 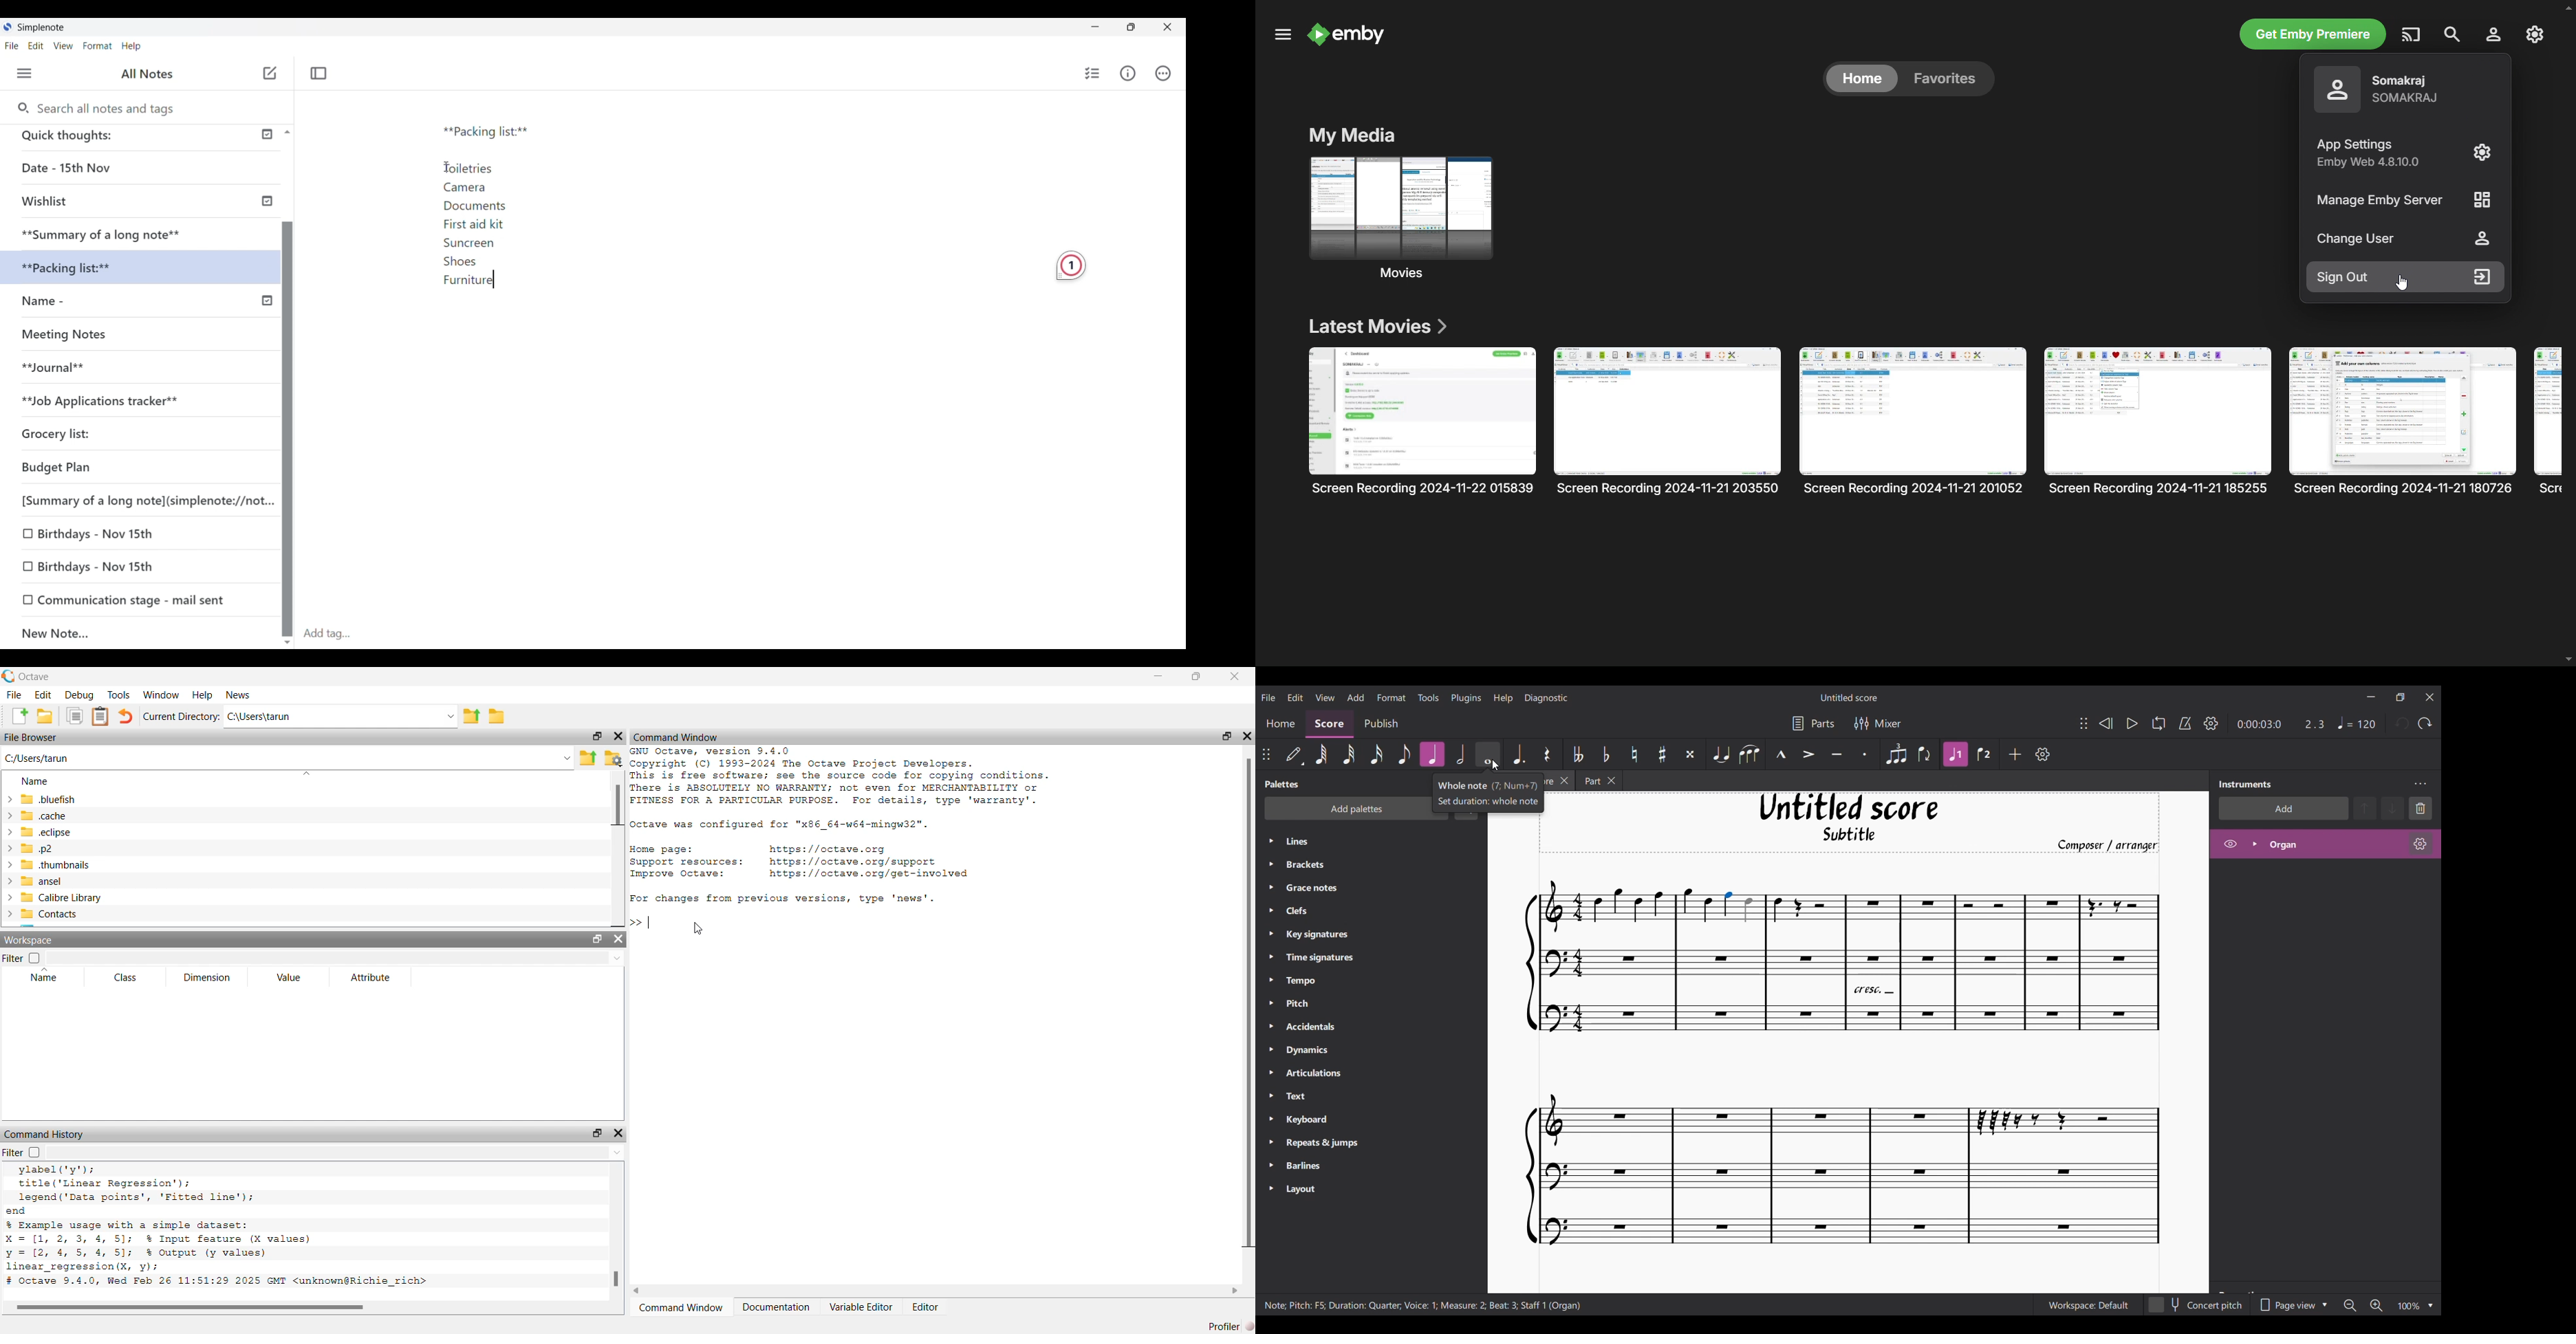 What do you see at coordinates (1428, 697) in the screenshot?
I see `Tools menu` at bounding box center [1428, 697].